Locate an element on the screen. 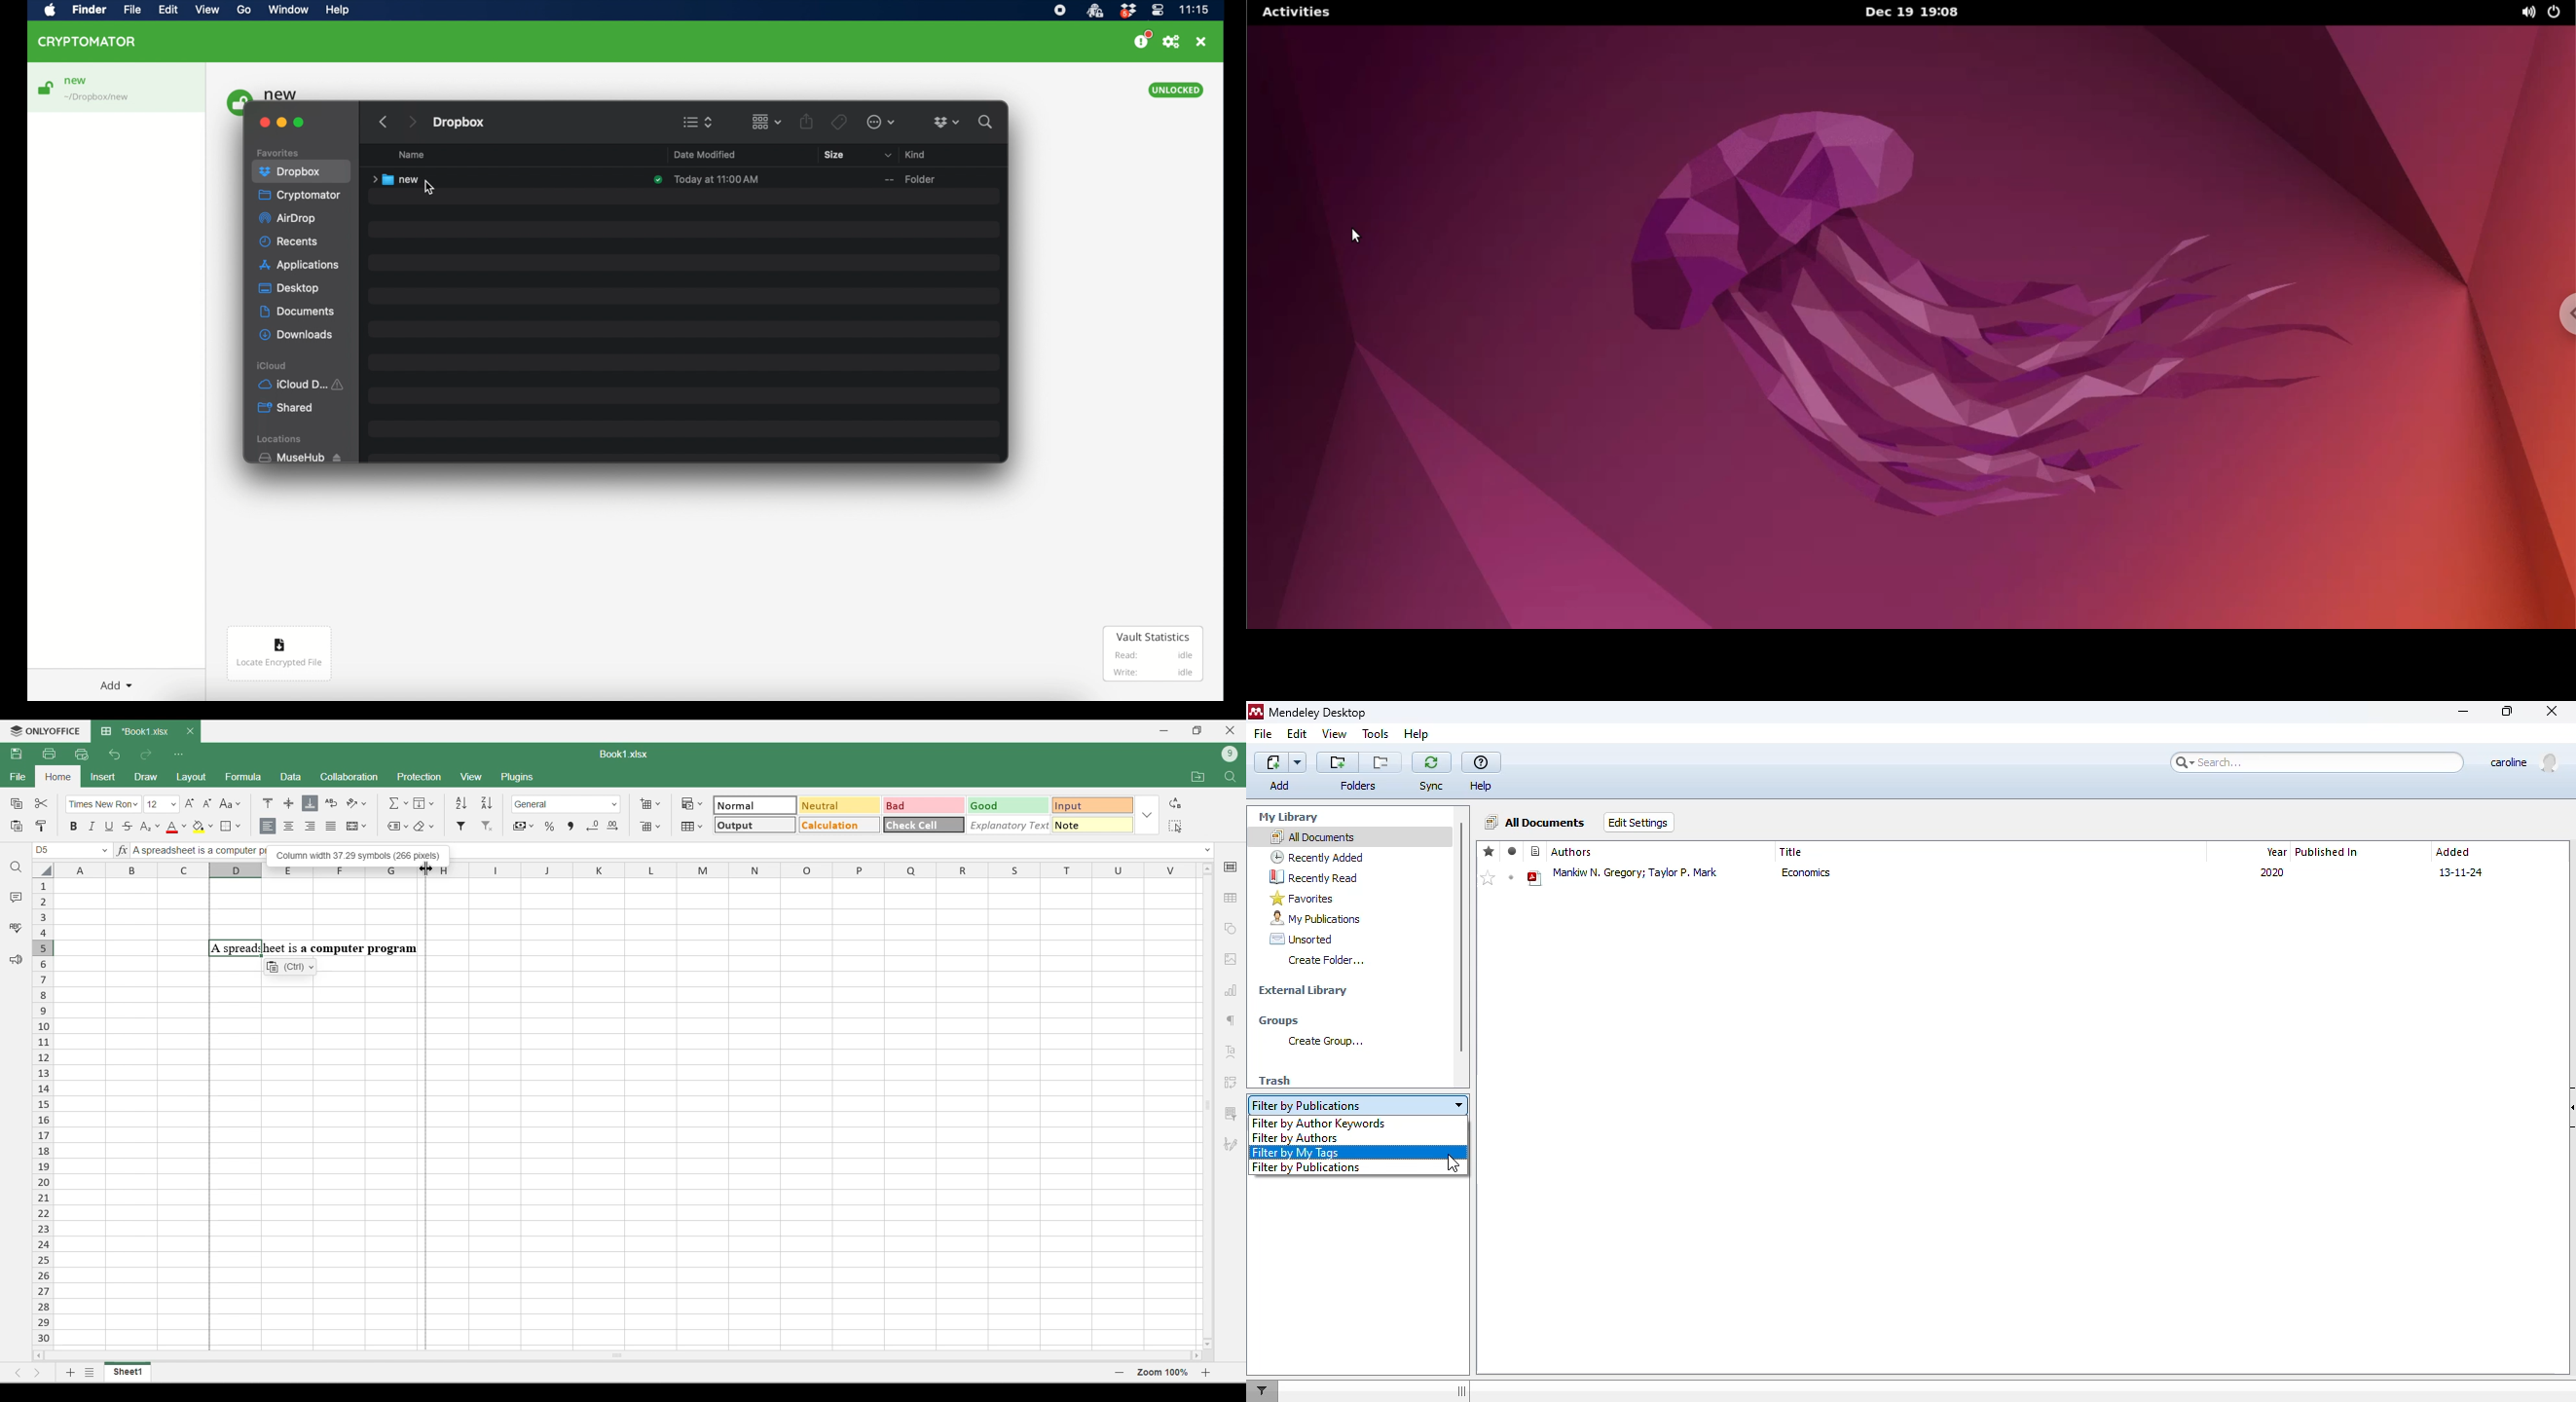  filter by my tags is located at coordinates (1296, 1153).